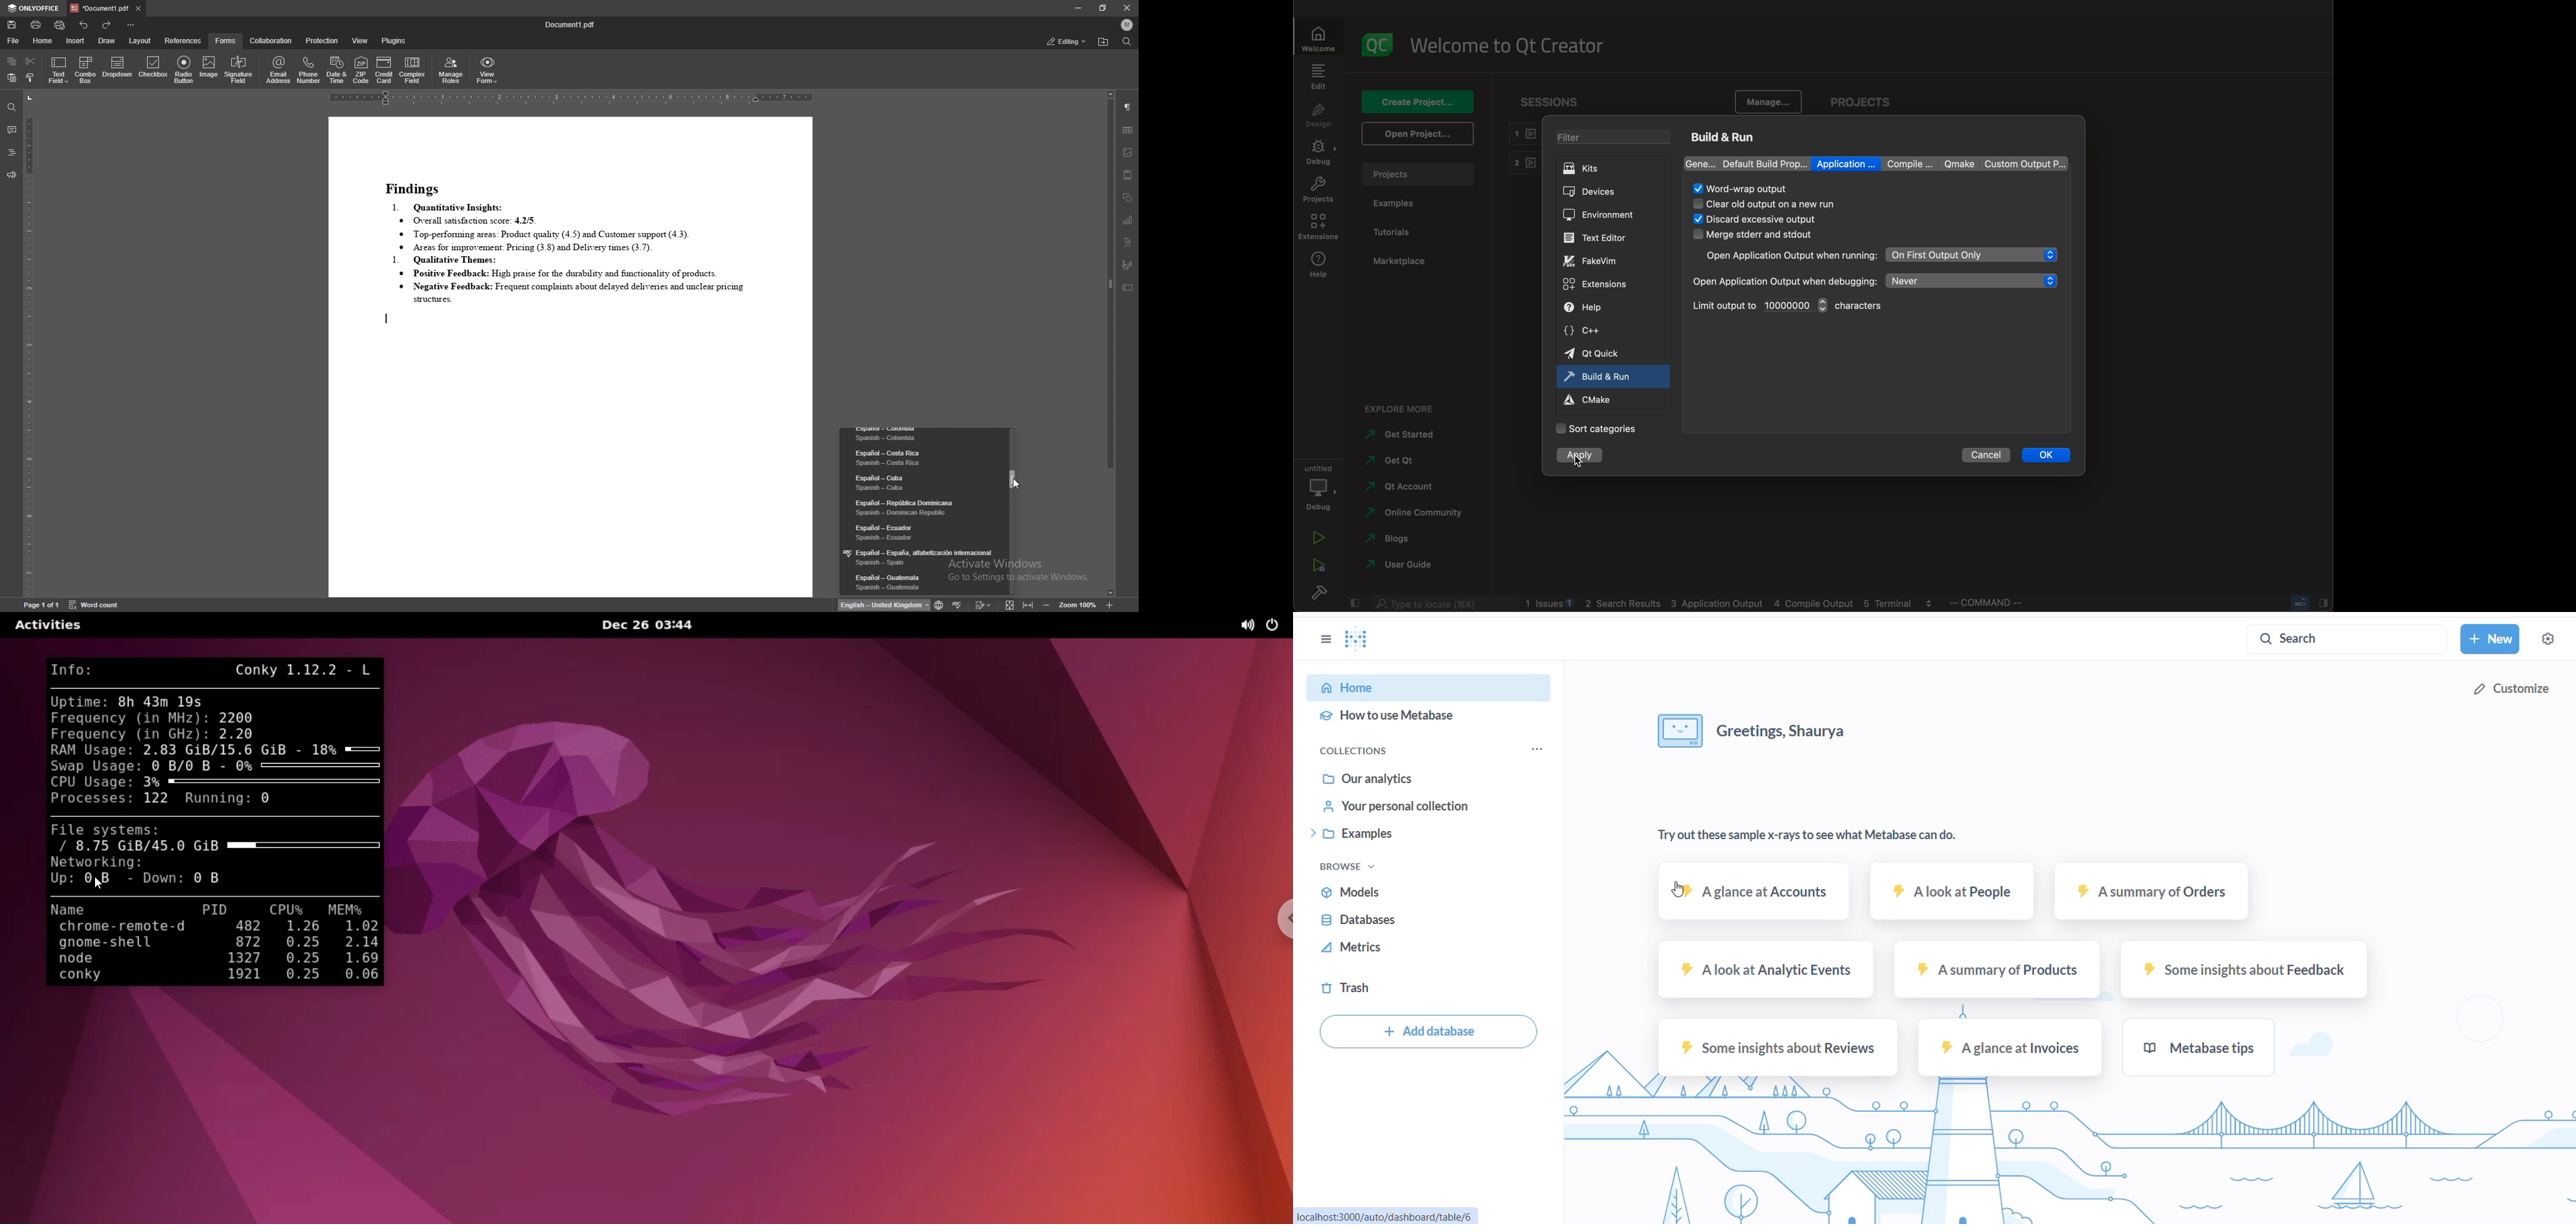 The height and width of the screenshot is (1232, 2576). What do you see at coordinates (1510, 46) in the screenshot?
I see `welcome` at bounding box center [1510, 46].